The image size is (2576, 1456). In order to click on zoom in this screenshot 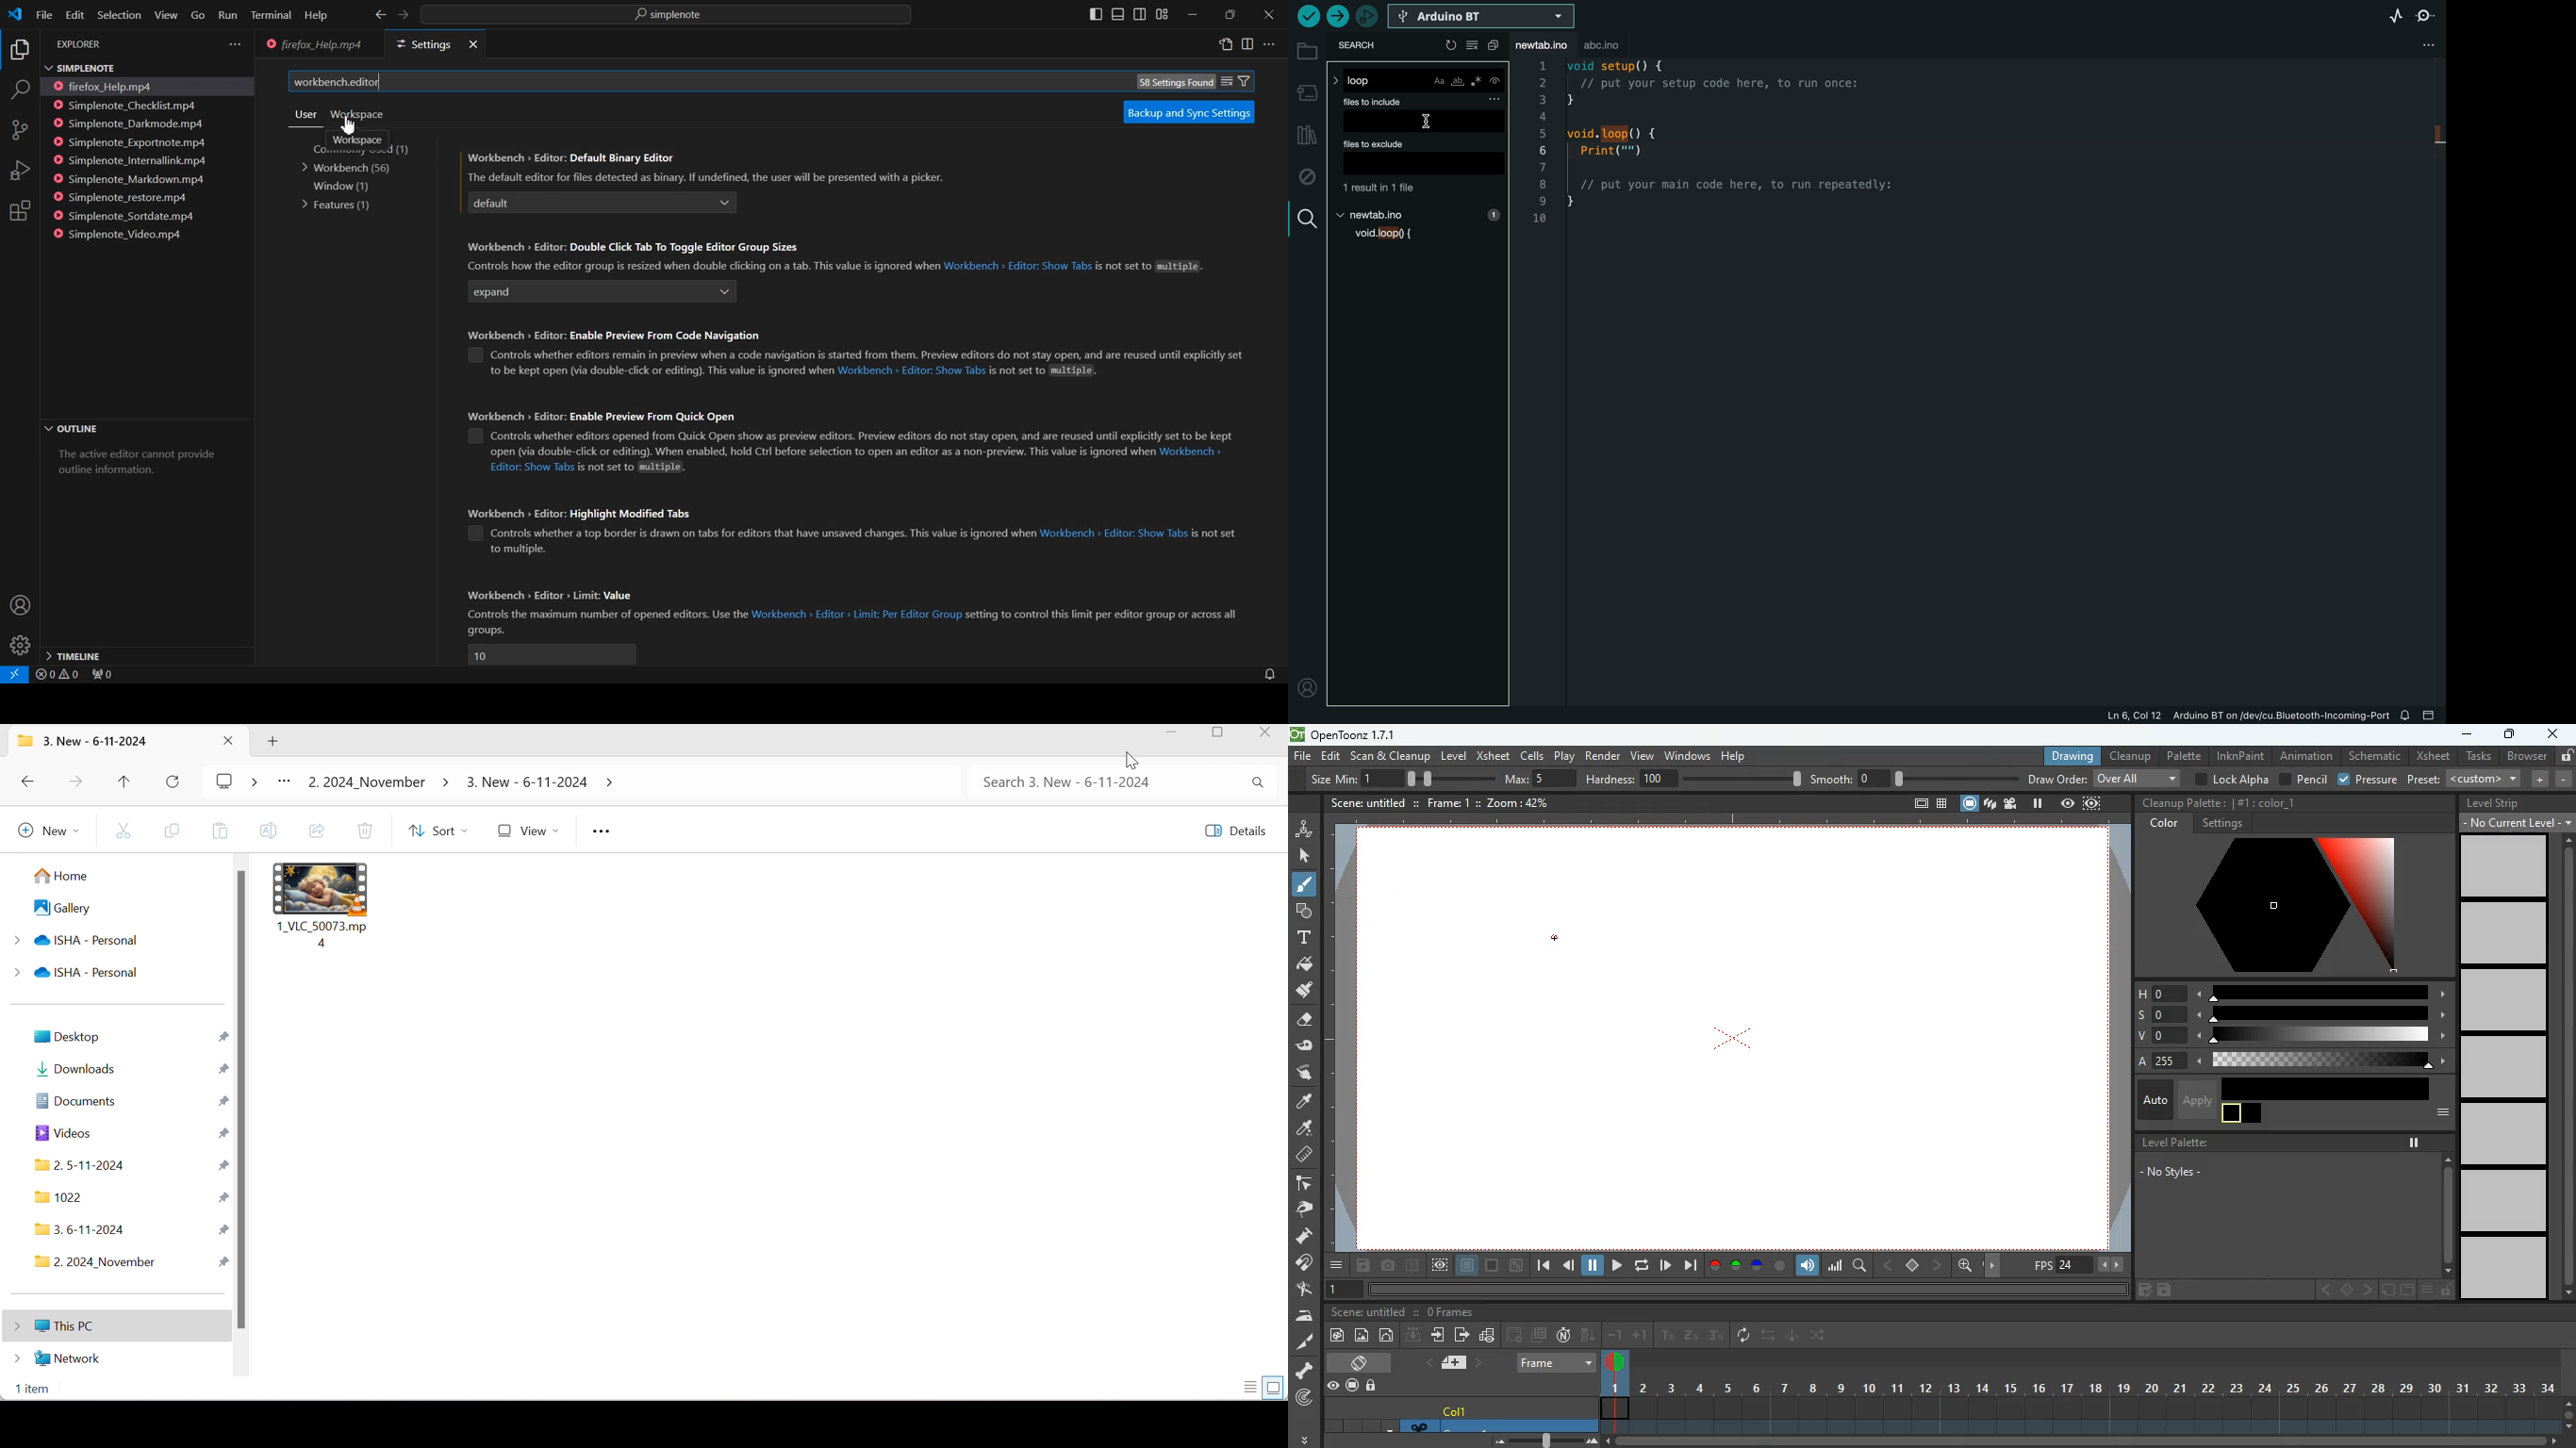, I will do `click(1520, 802)`.